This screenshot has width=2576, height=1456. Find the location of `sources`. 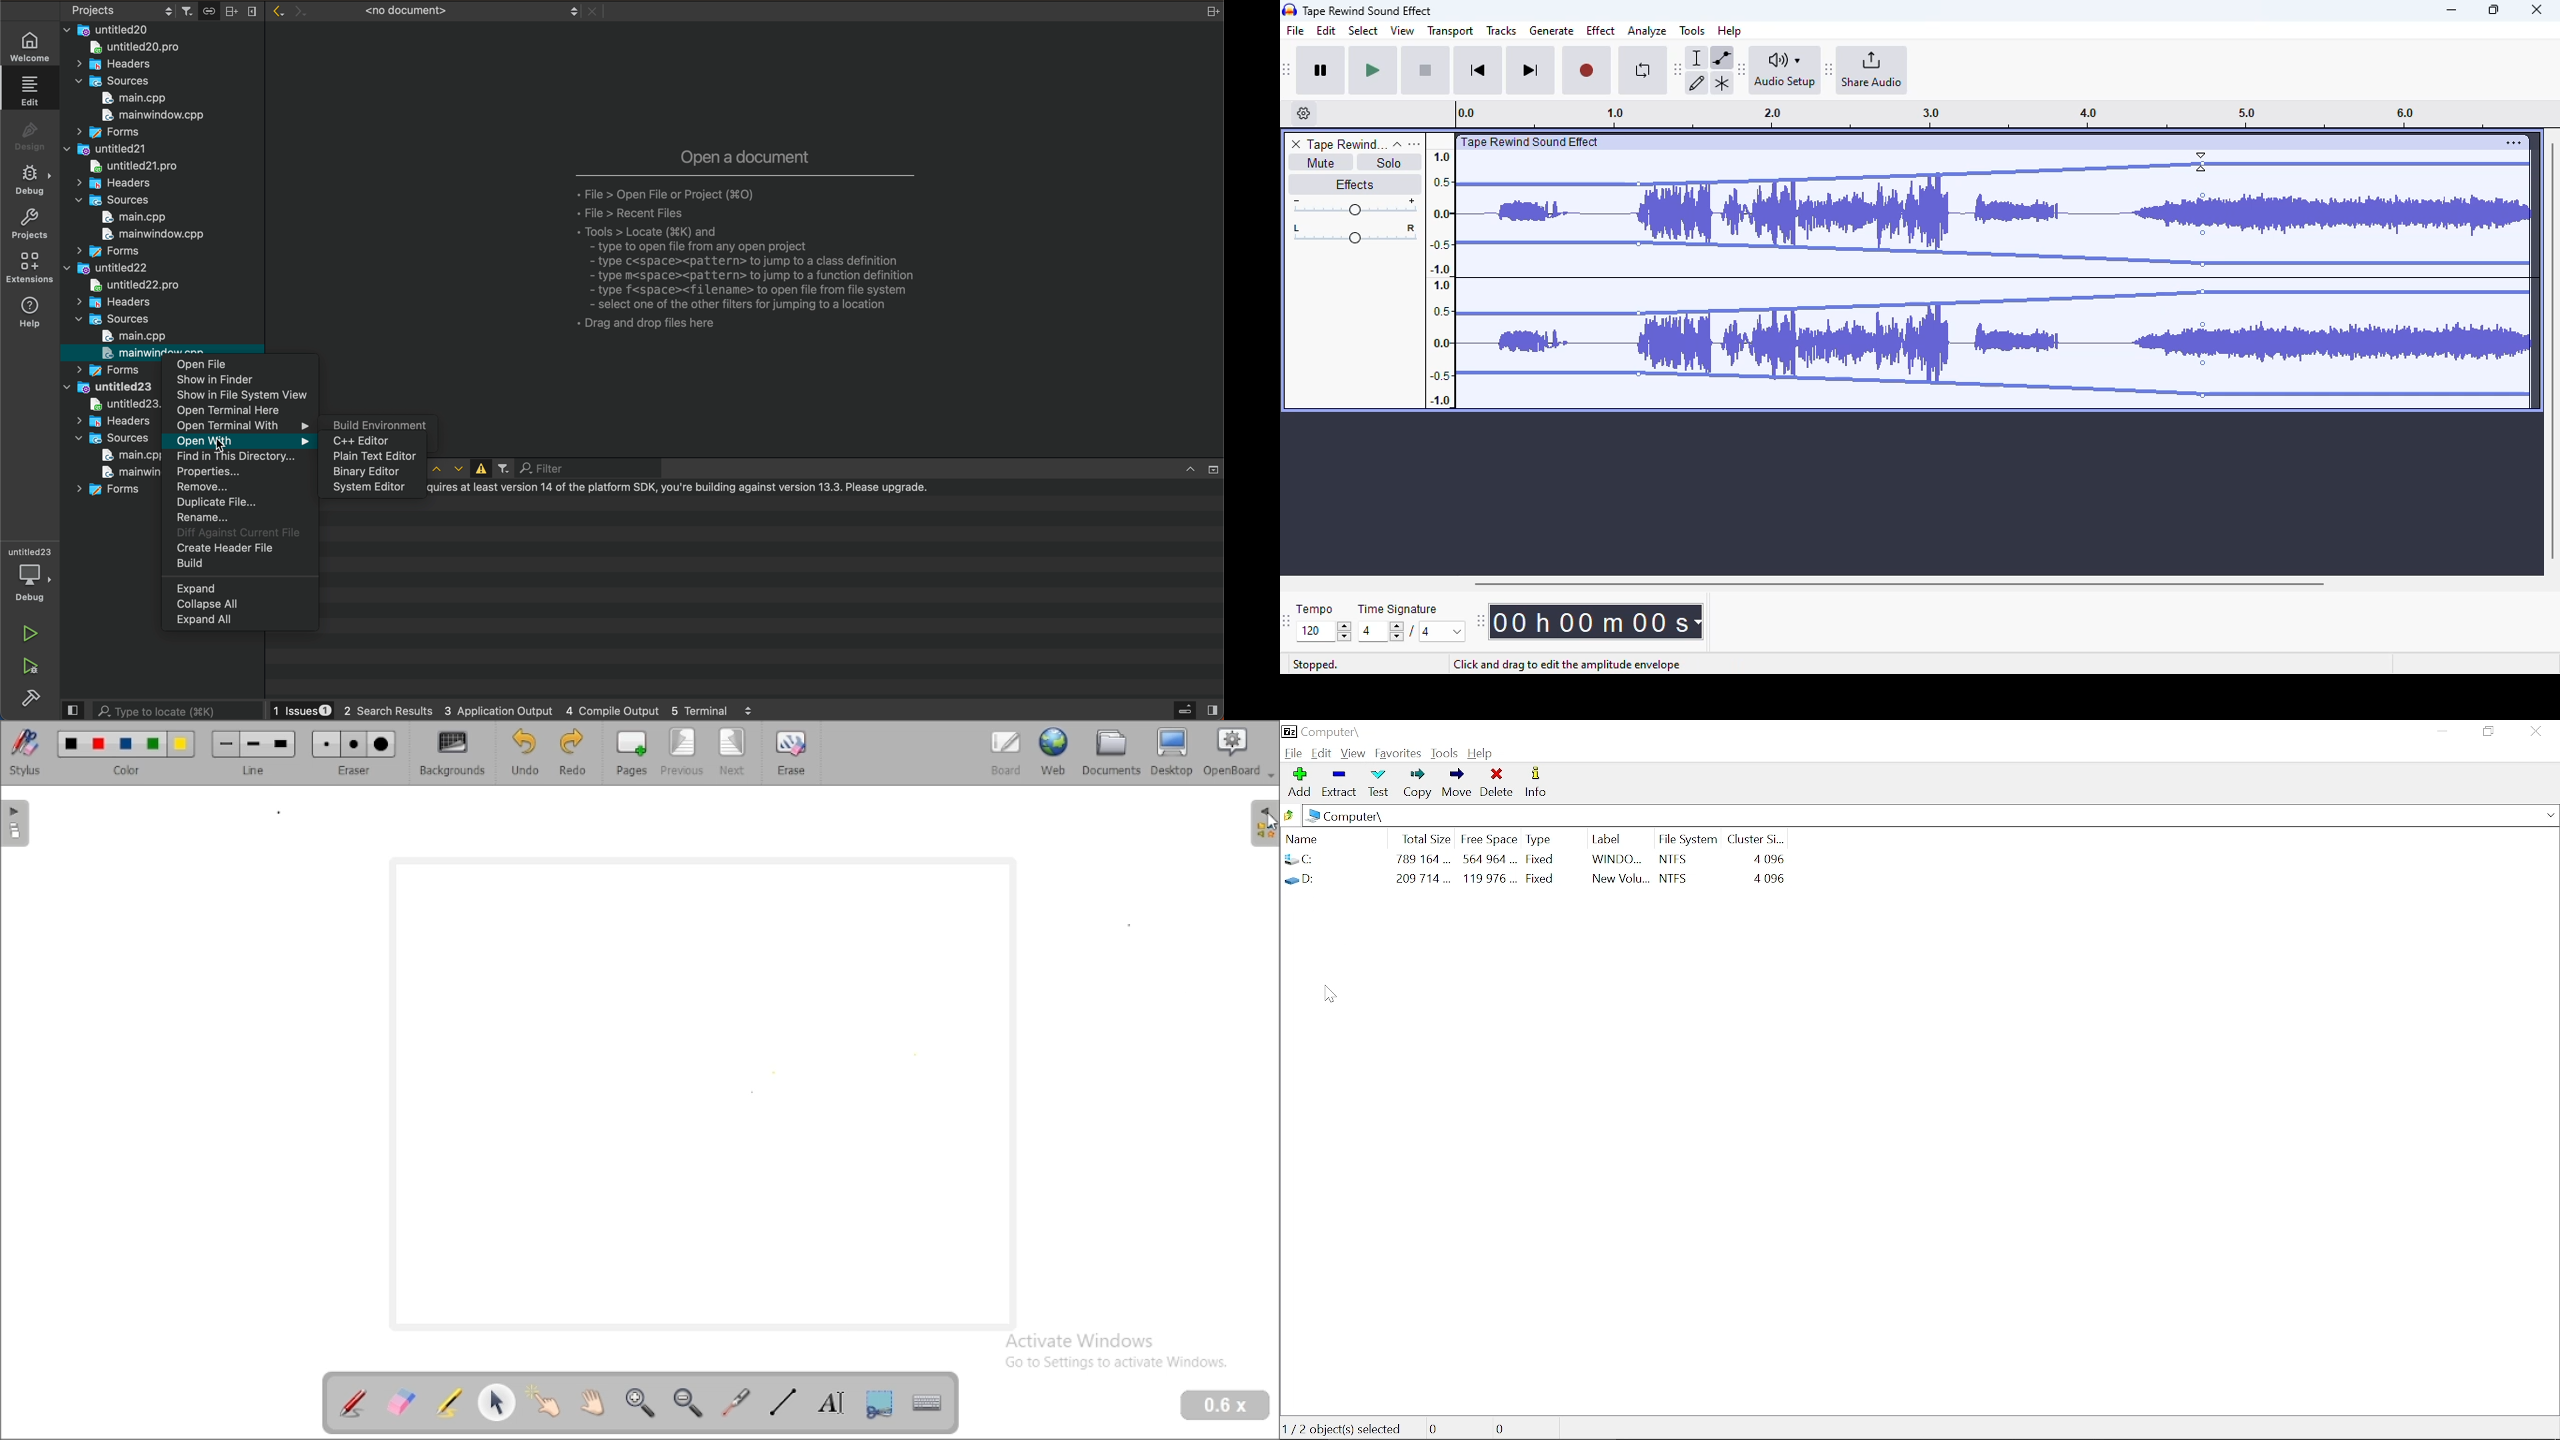

sources is located at coordinates (116, 320).